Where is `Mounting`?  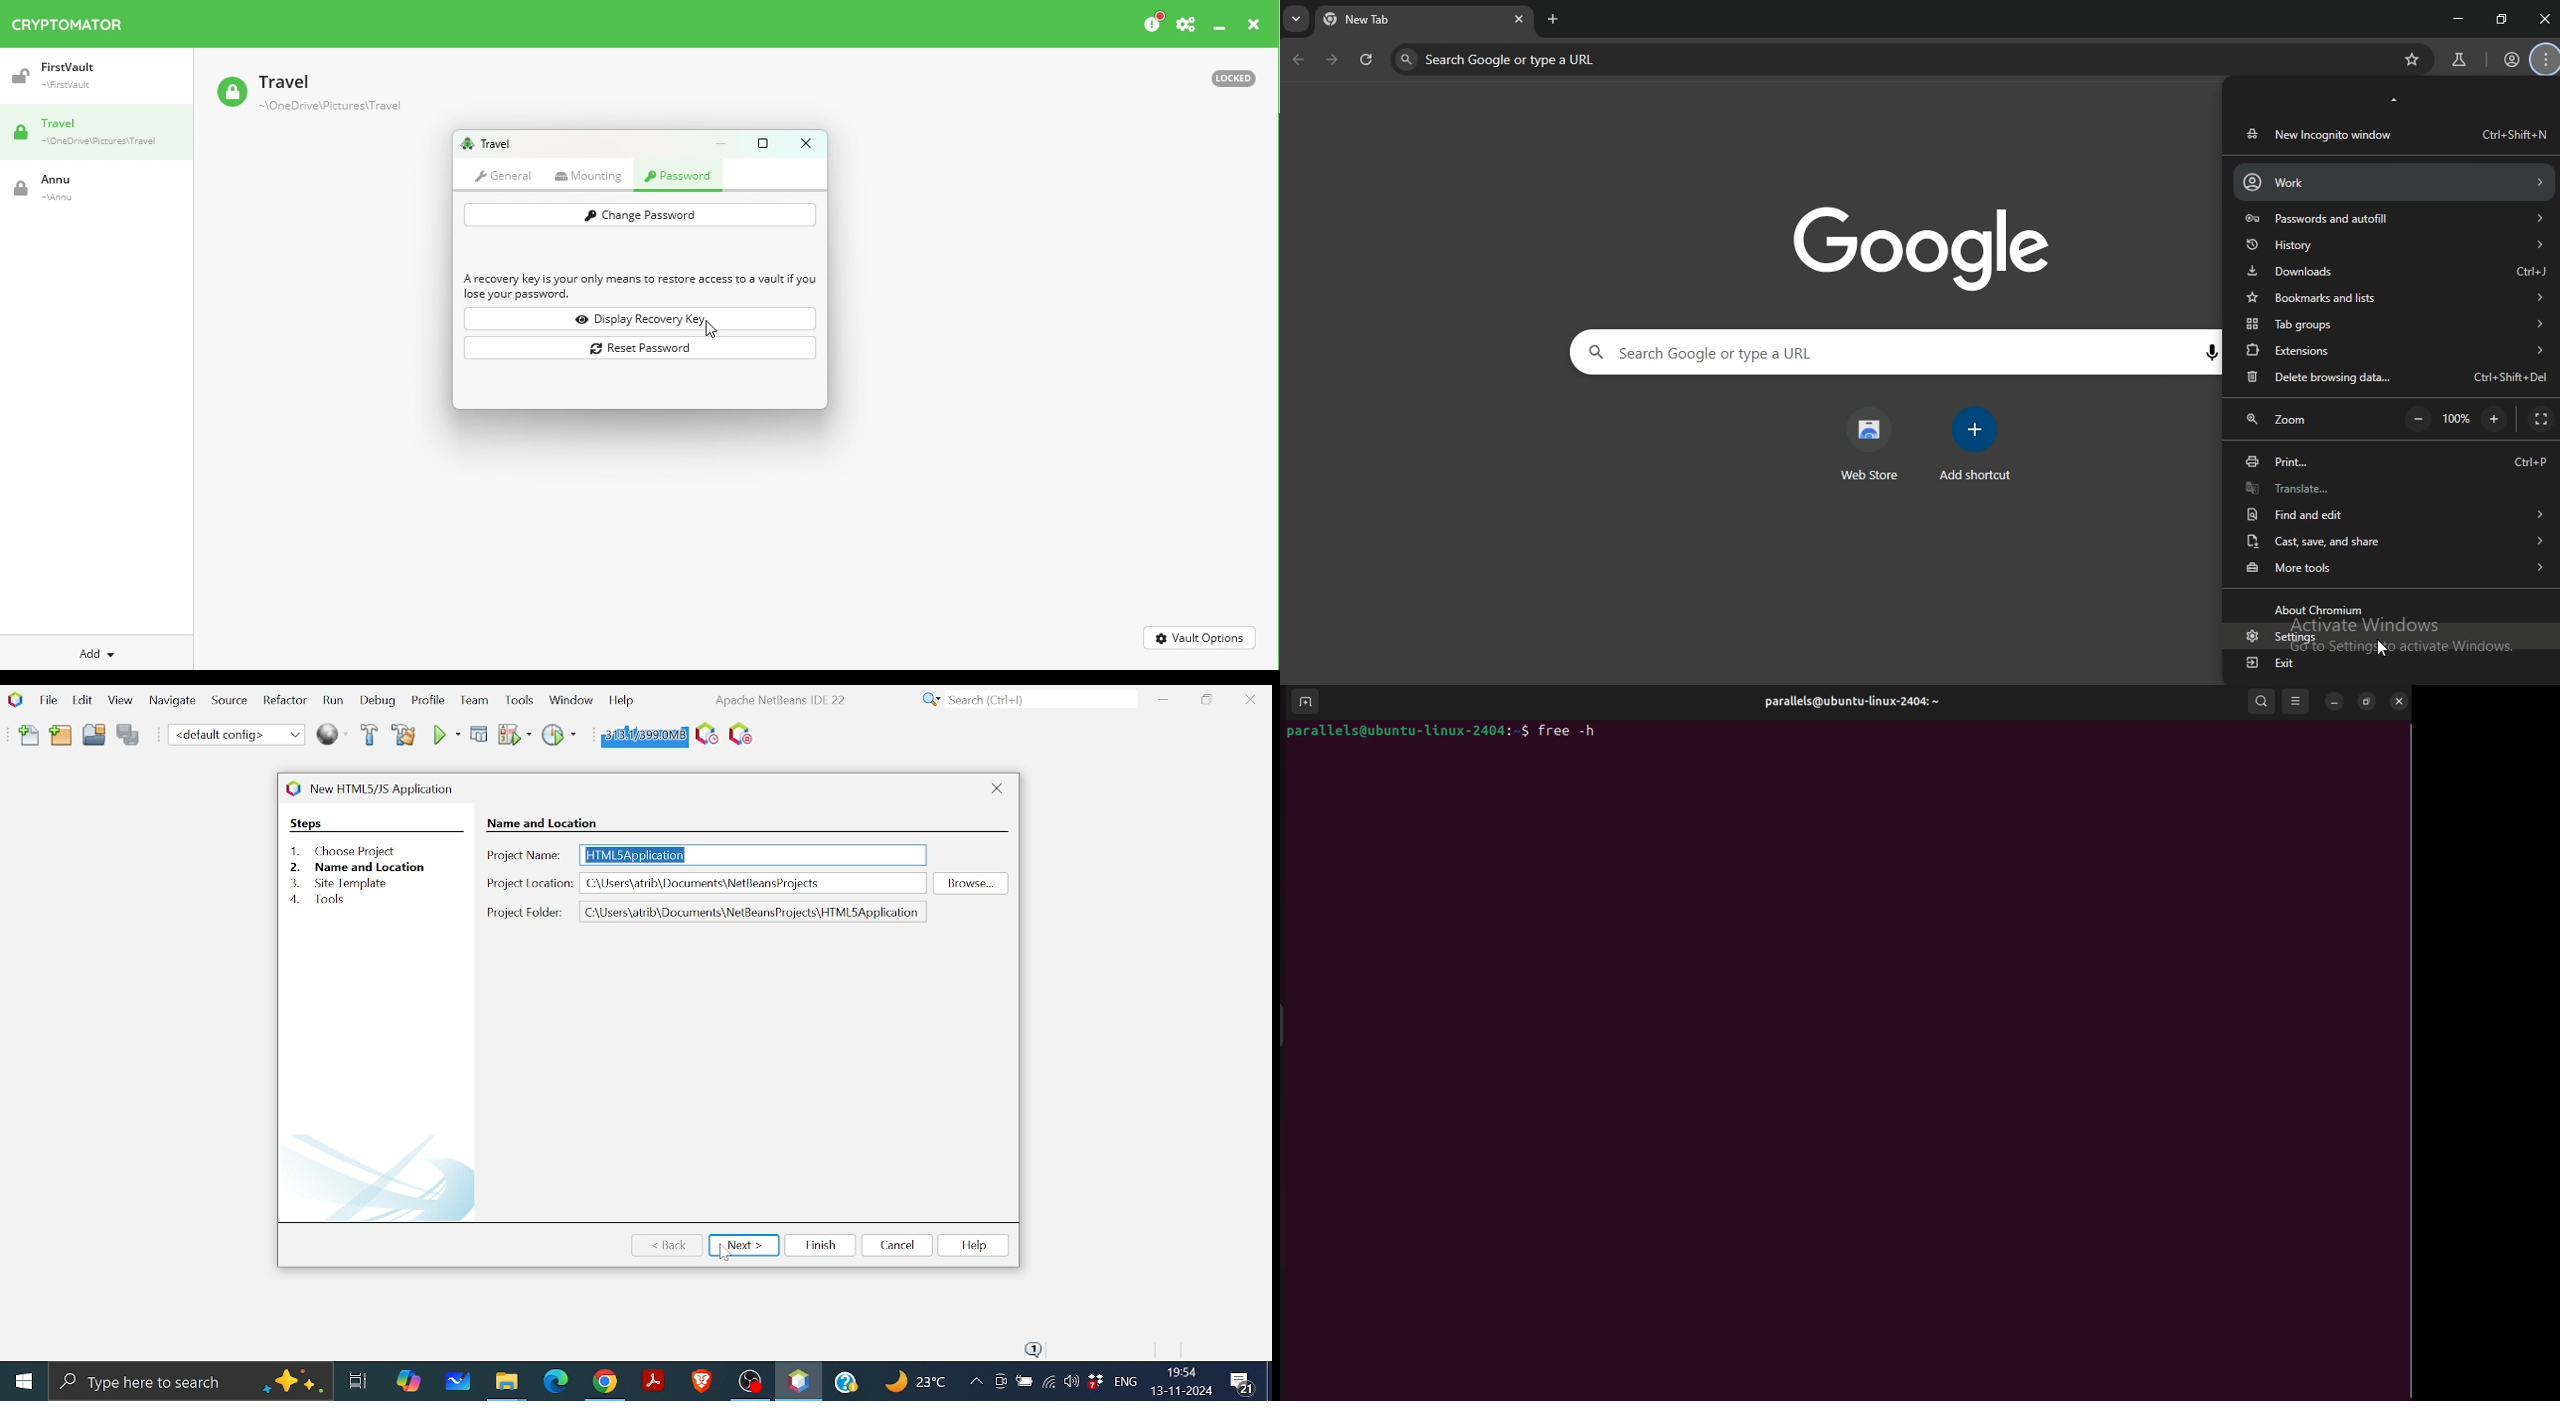 Mounting is located at coordinates (592, 176).